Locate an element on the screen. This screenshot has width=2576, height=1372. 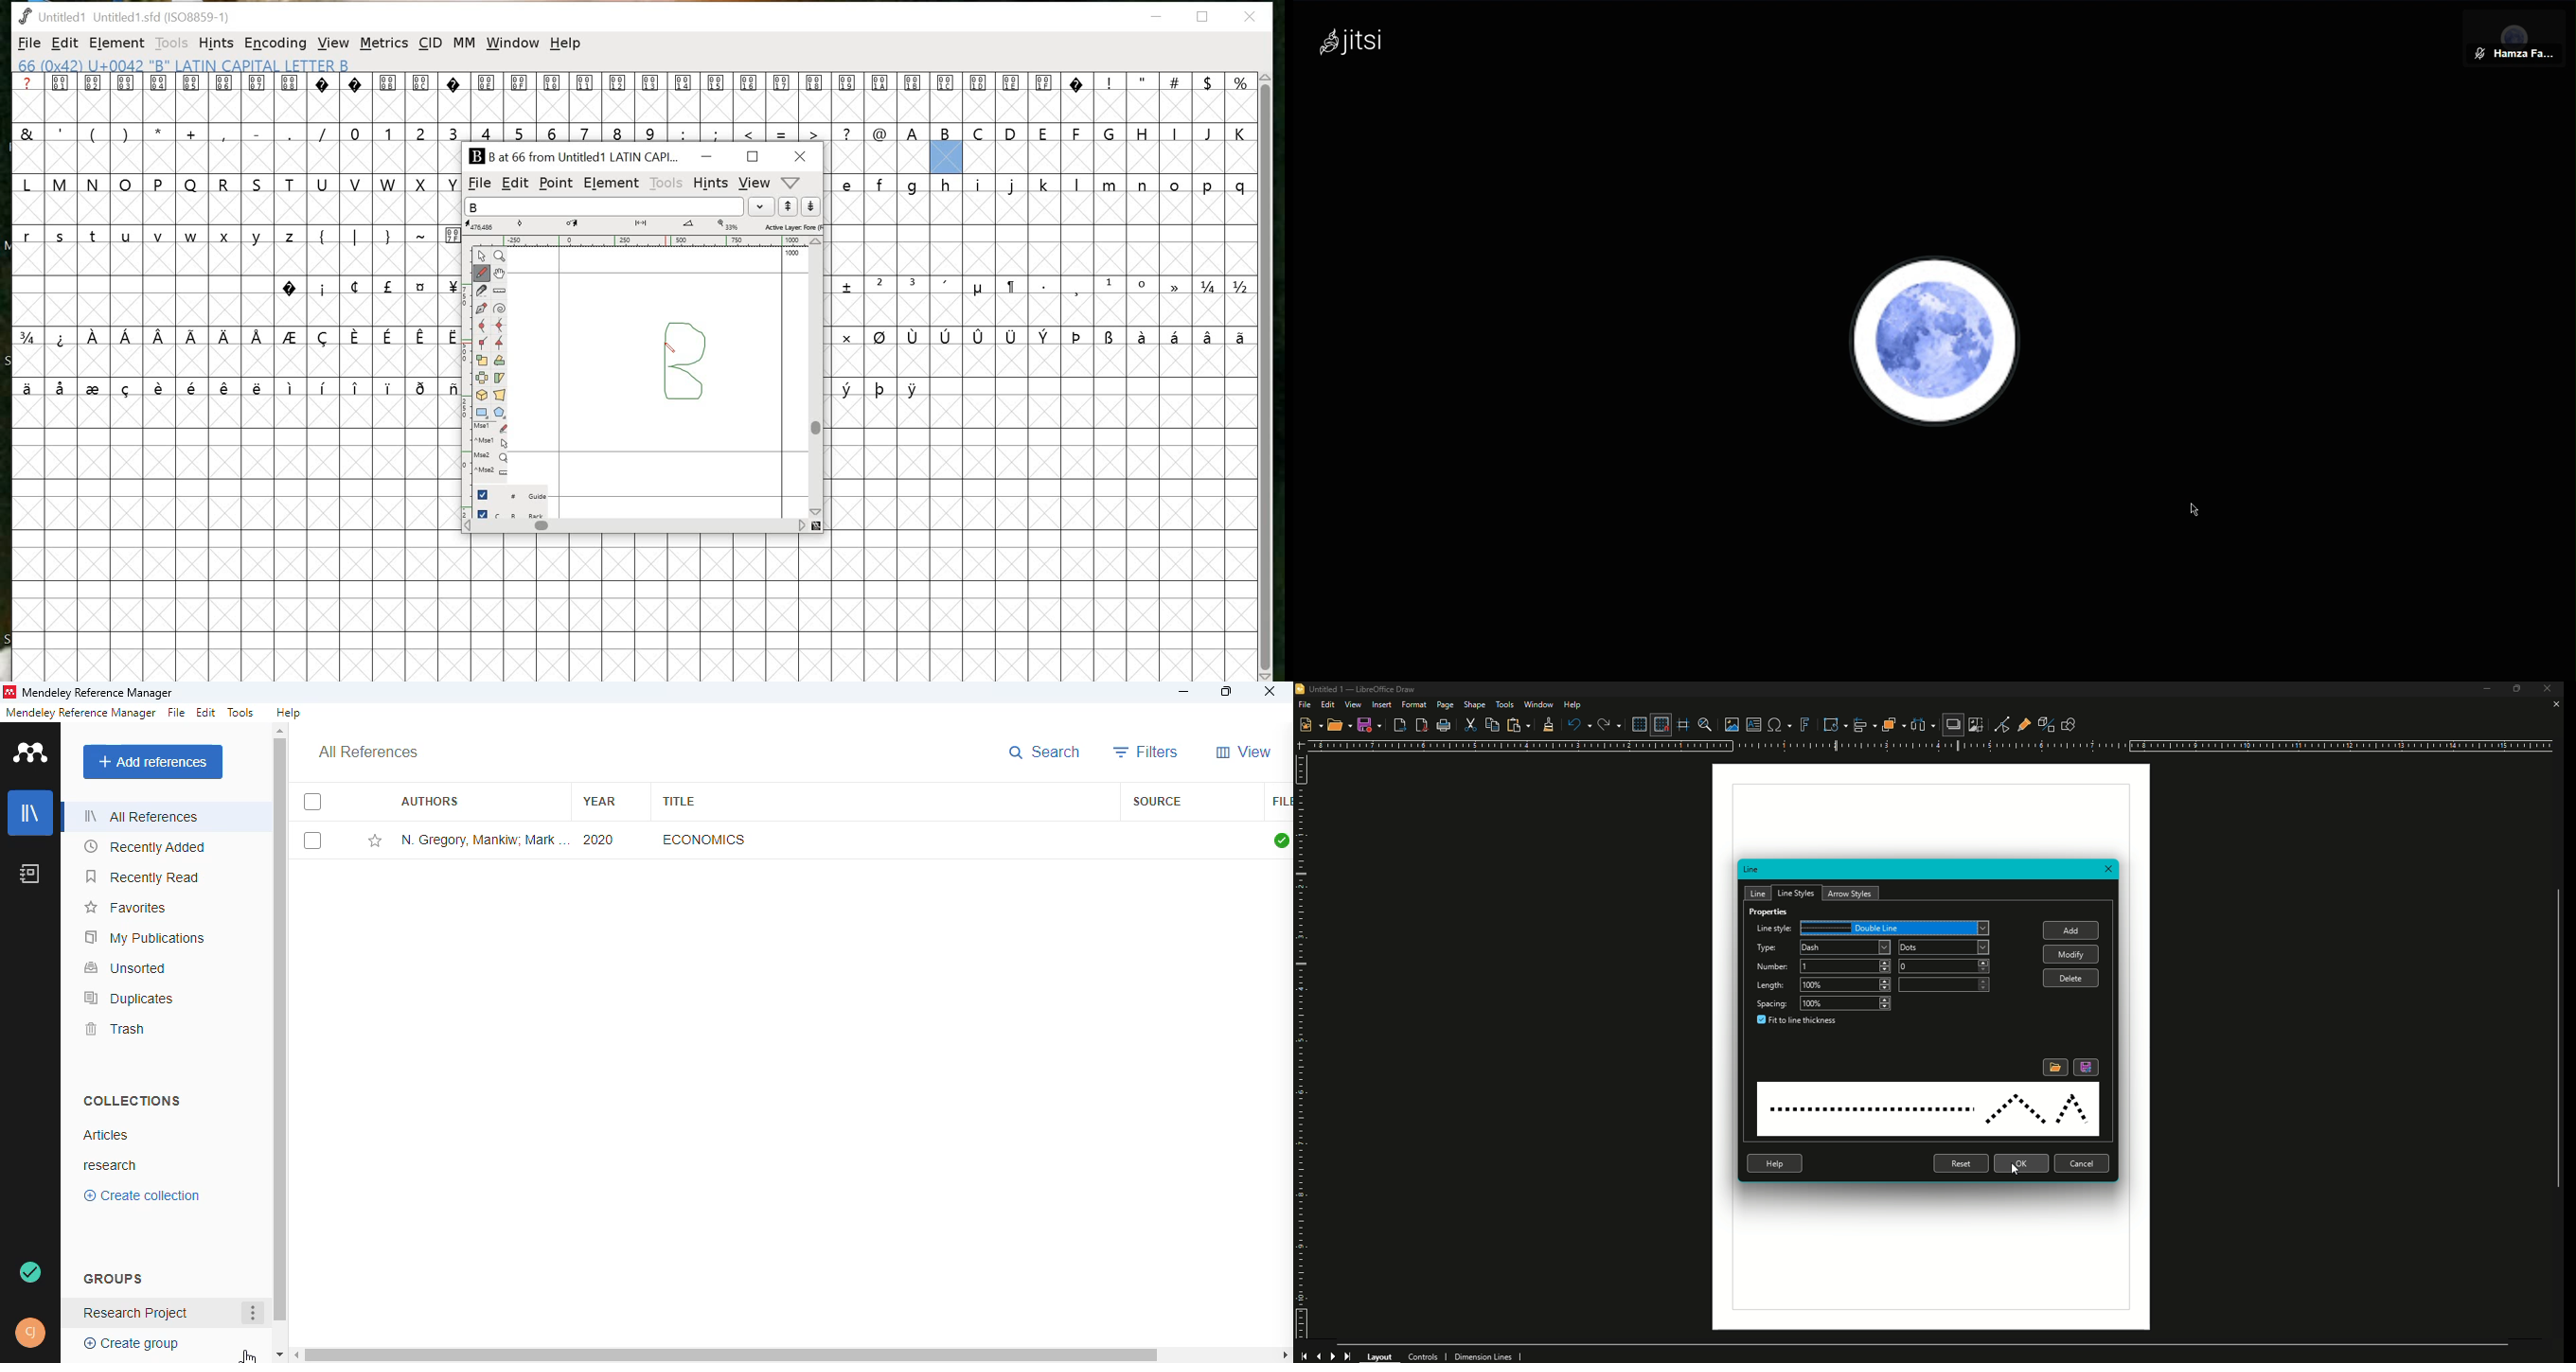
group created - Researched projects is located at coordinates (138, 1313).